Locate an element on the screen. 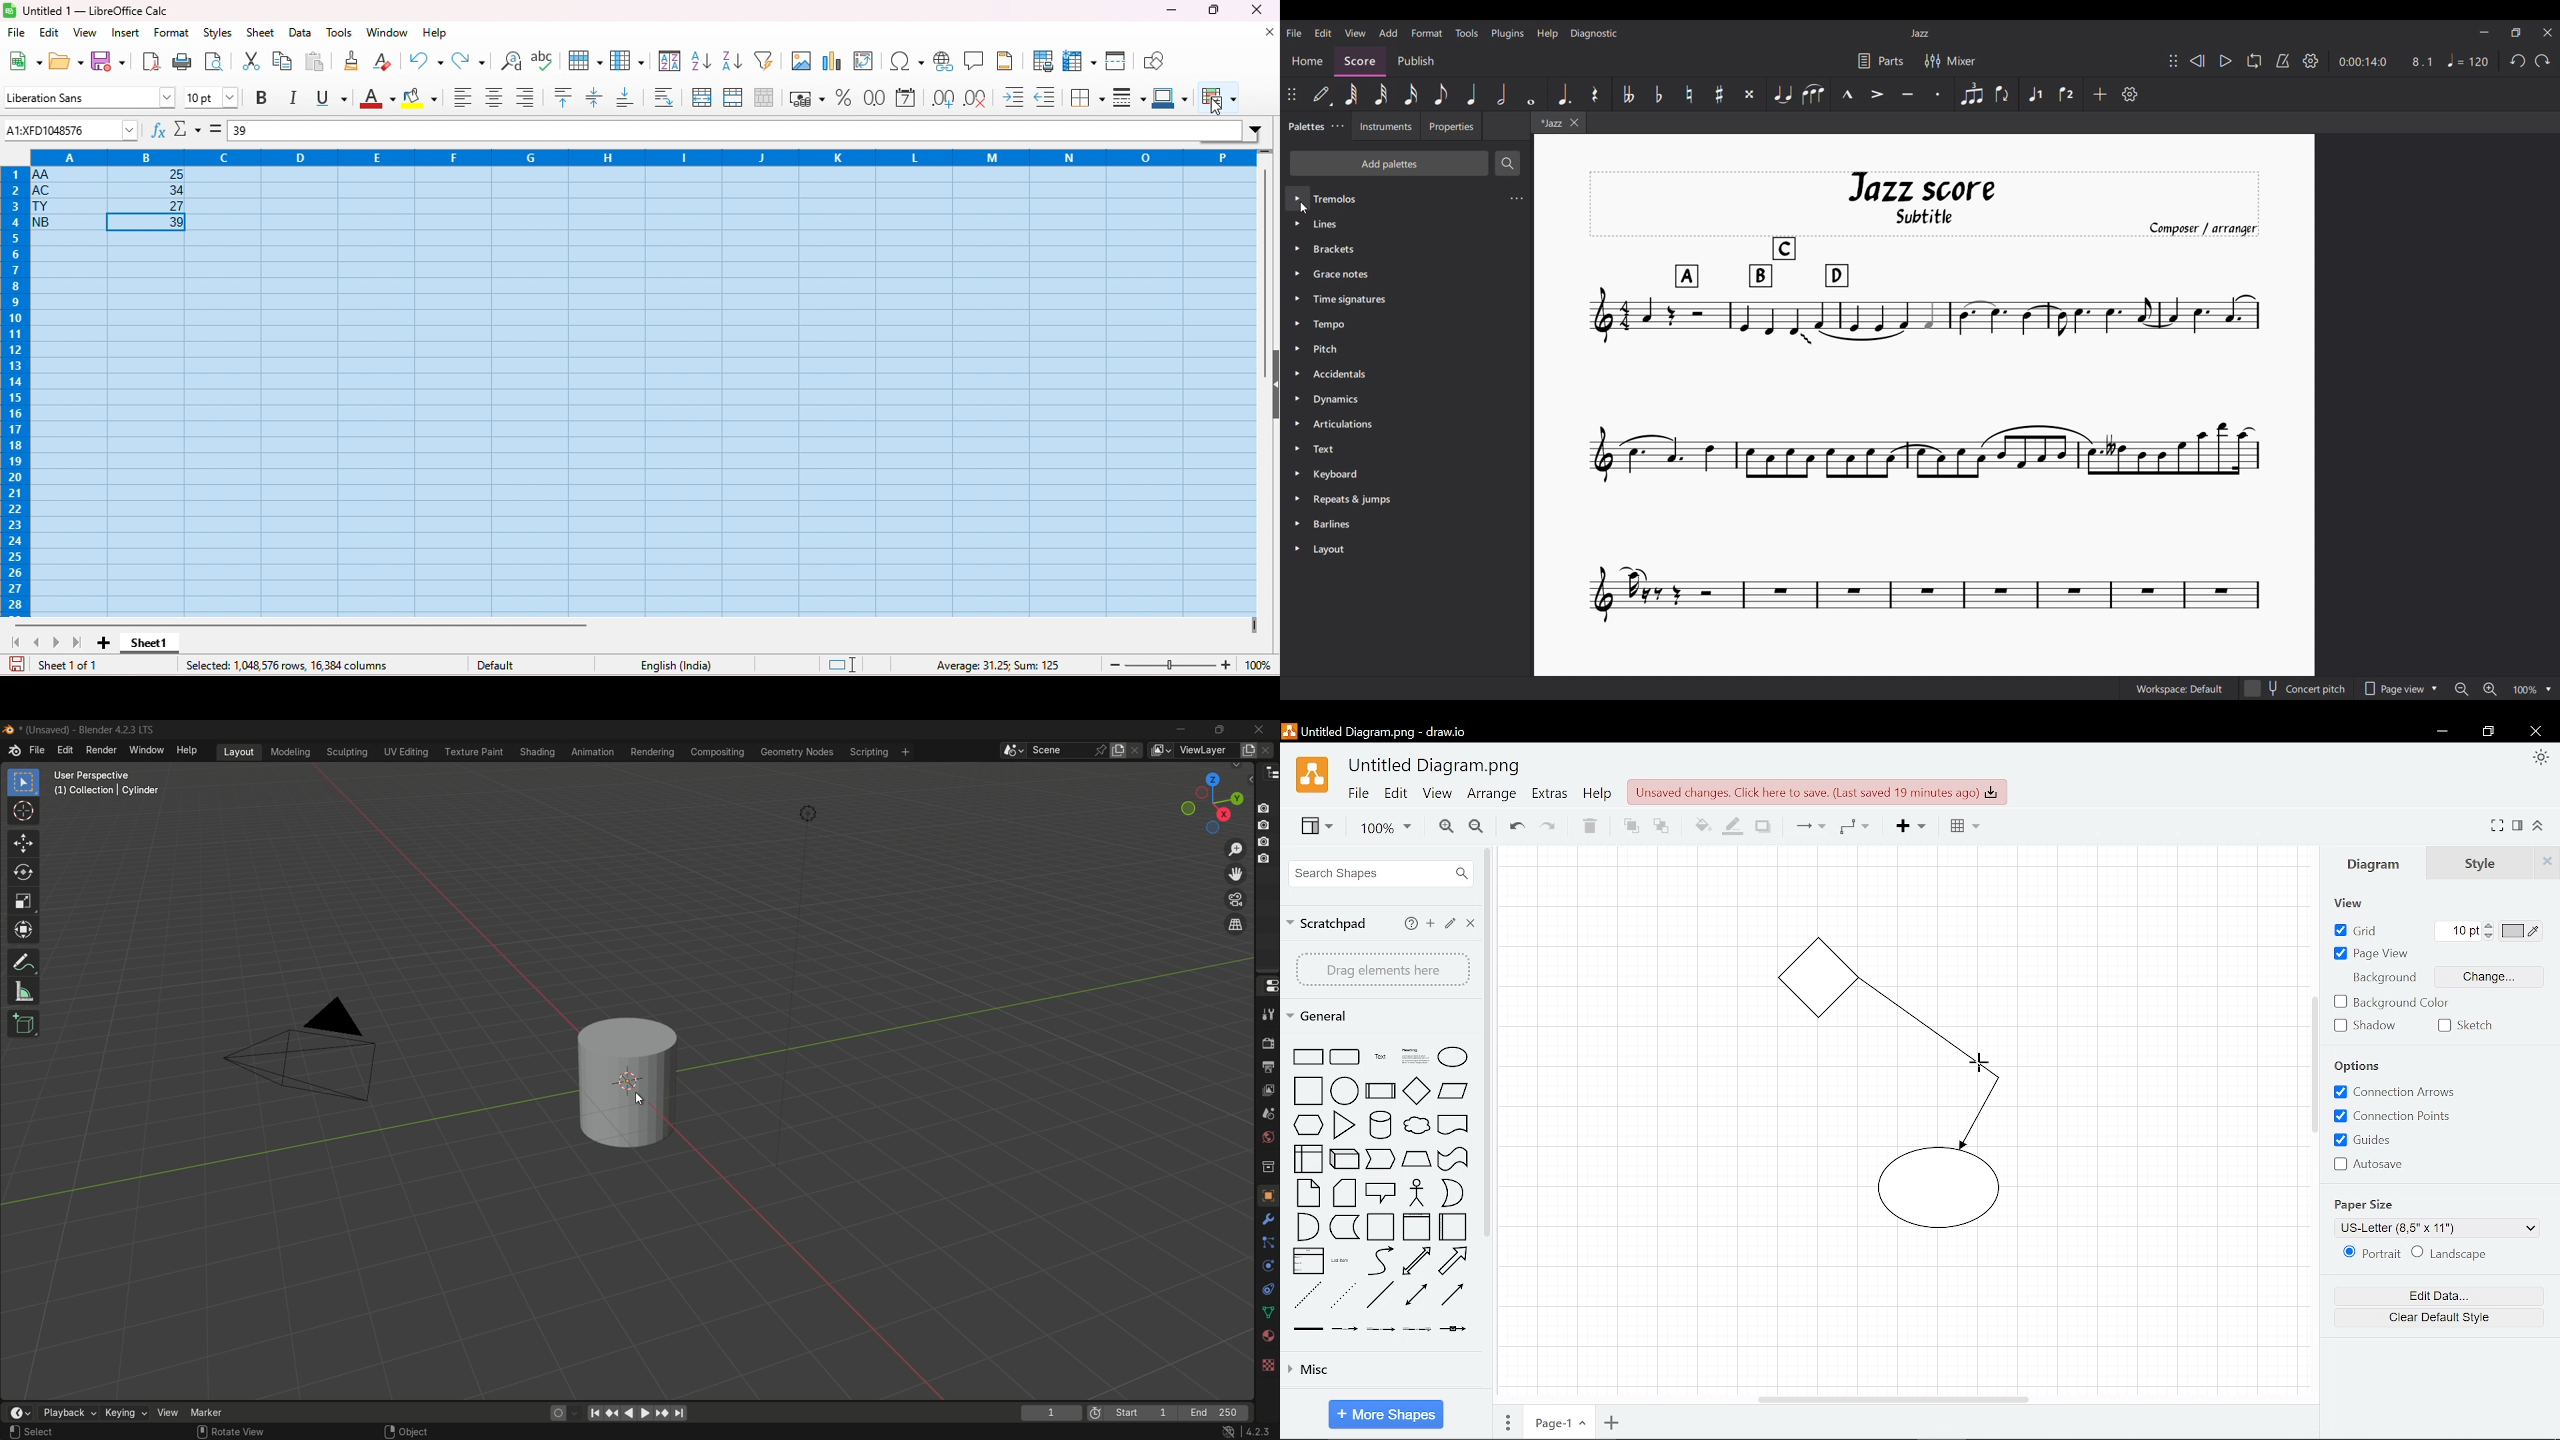 The width and height of the screenshot is (2576, 1456). help is located at coordinates (435, 33).